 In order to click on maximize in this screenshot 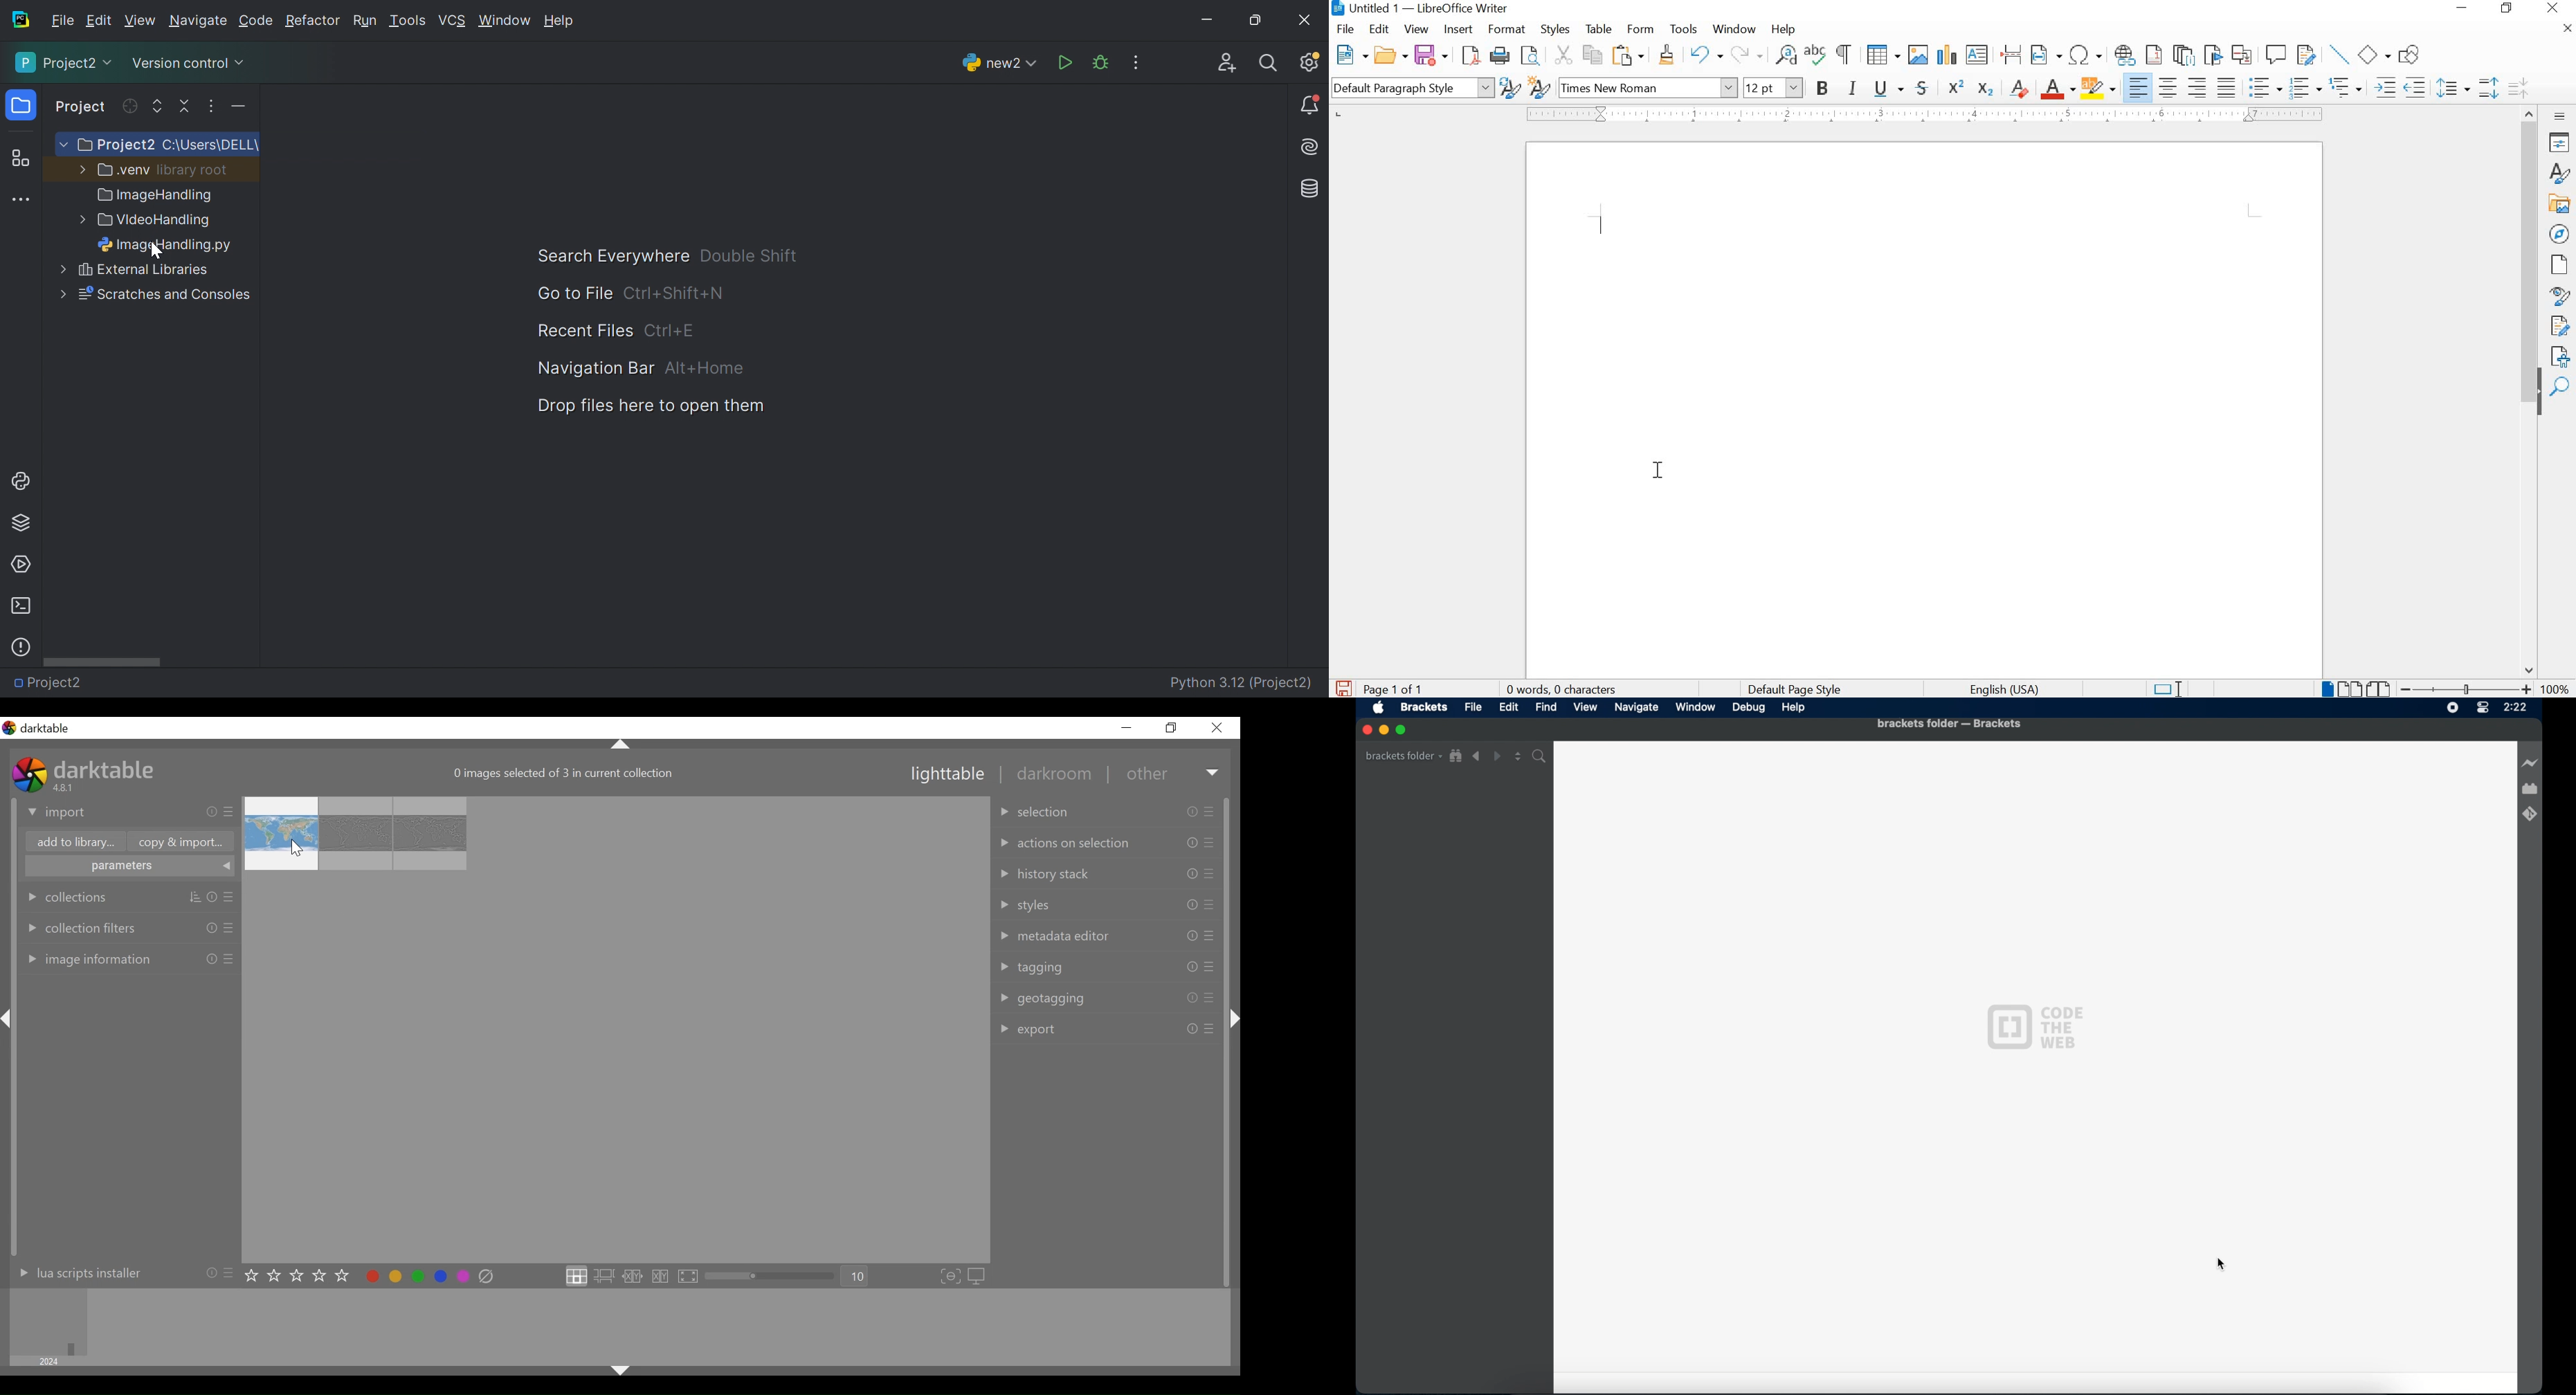, I will do `click(1402, 730)`.